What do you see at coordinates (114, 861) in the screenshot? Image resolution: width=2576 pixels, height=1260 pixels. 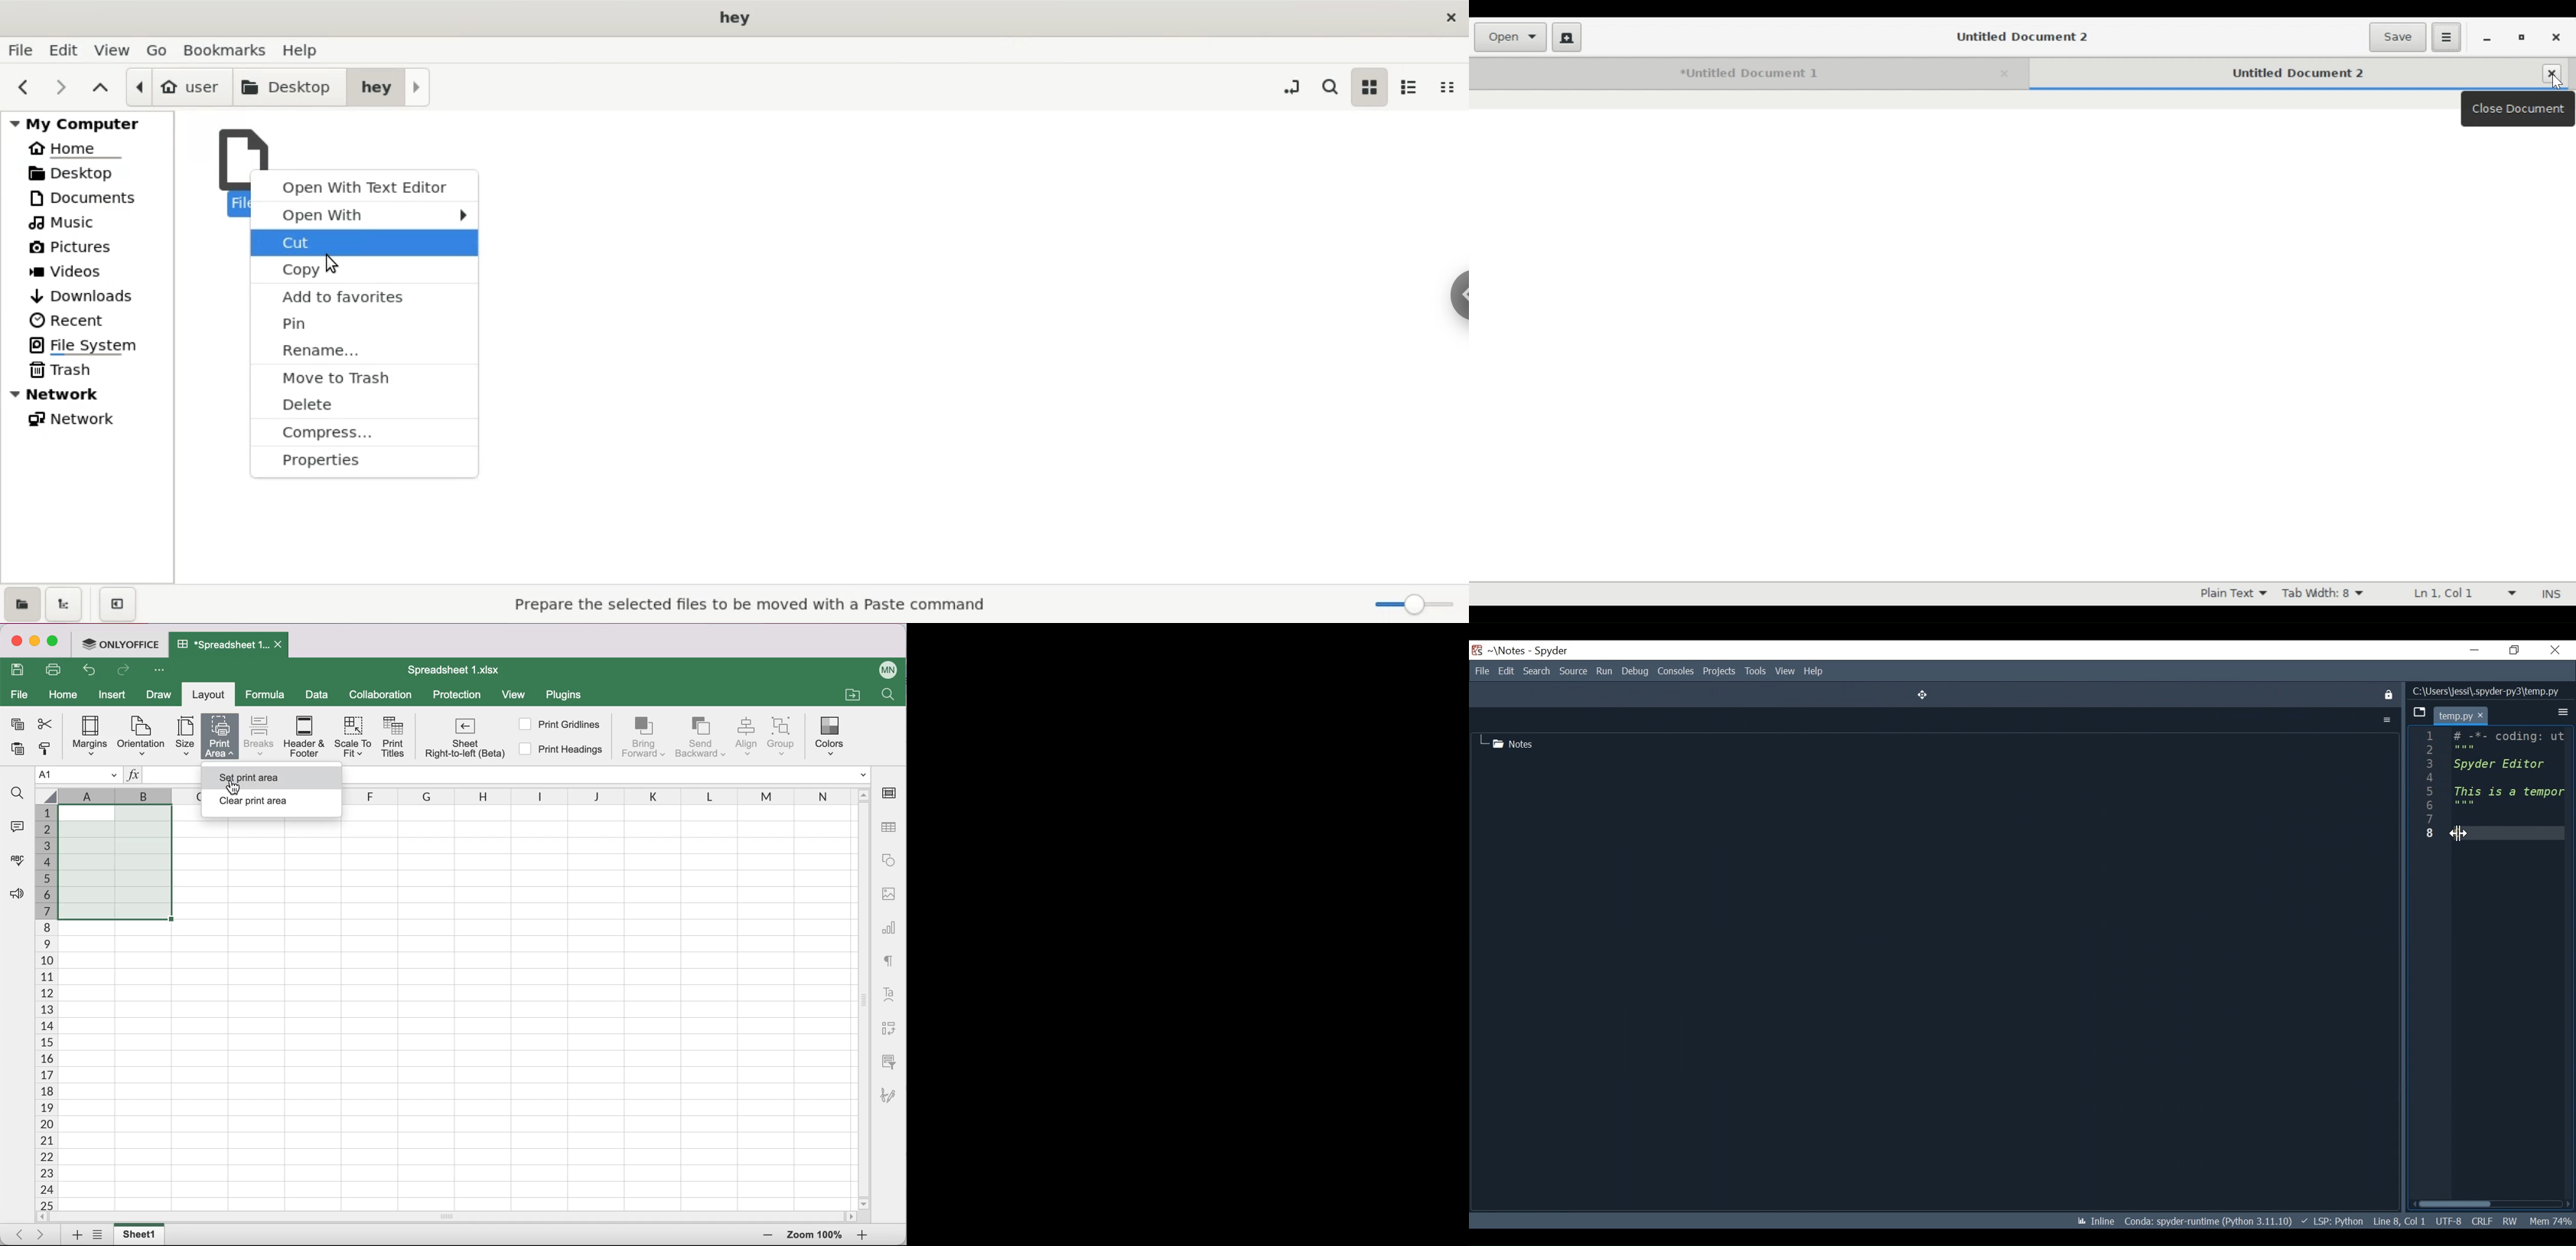 I see `selected cells` at bounding box center [114, 861].